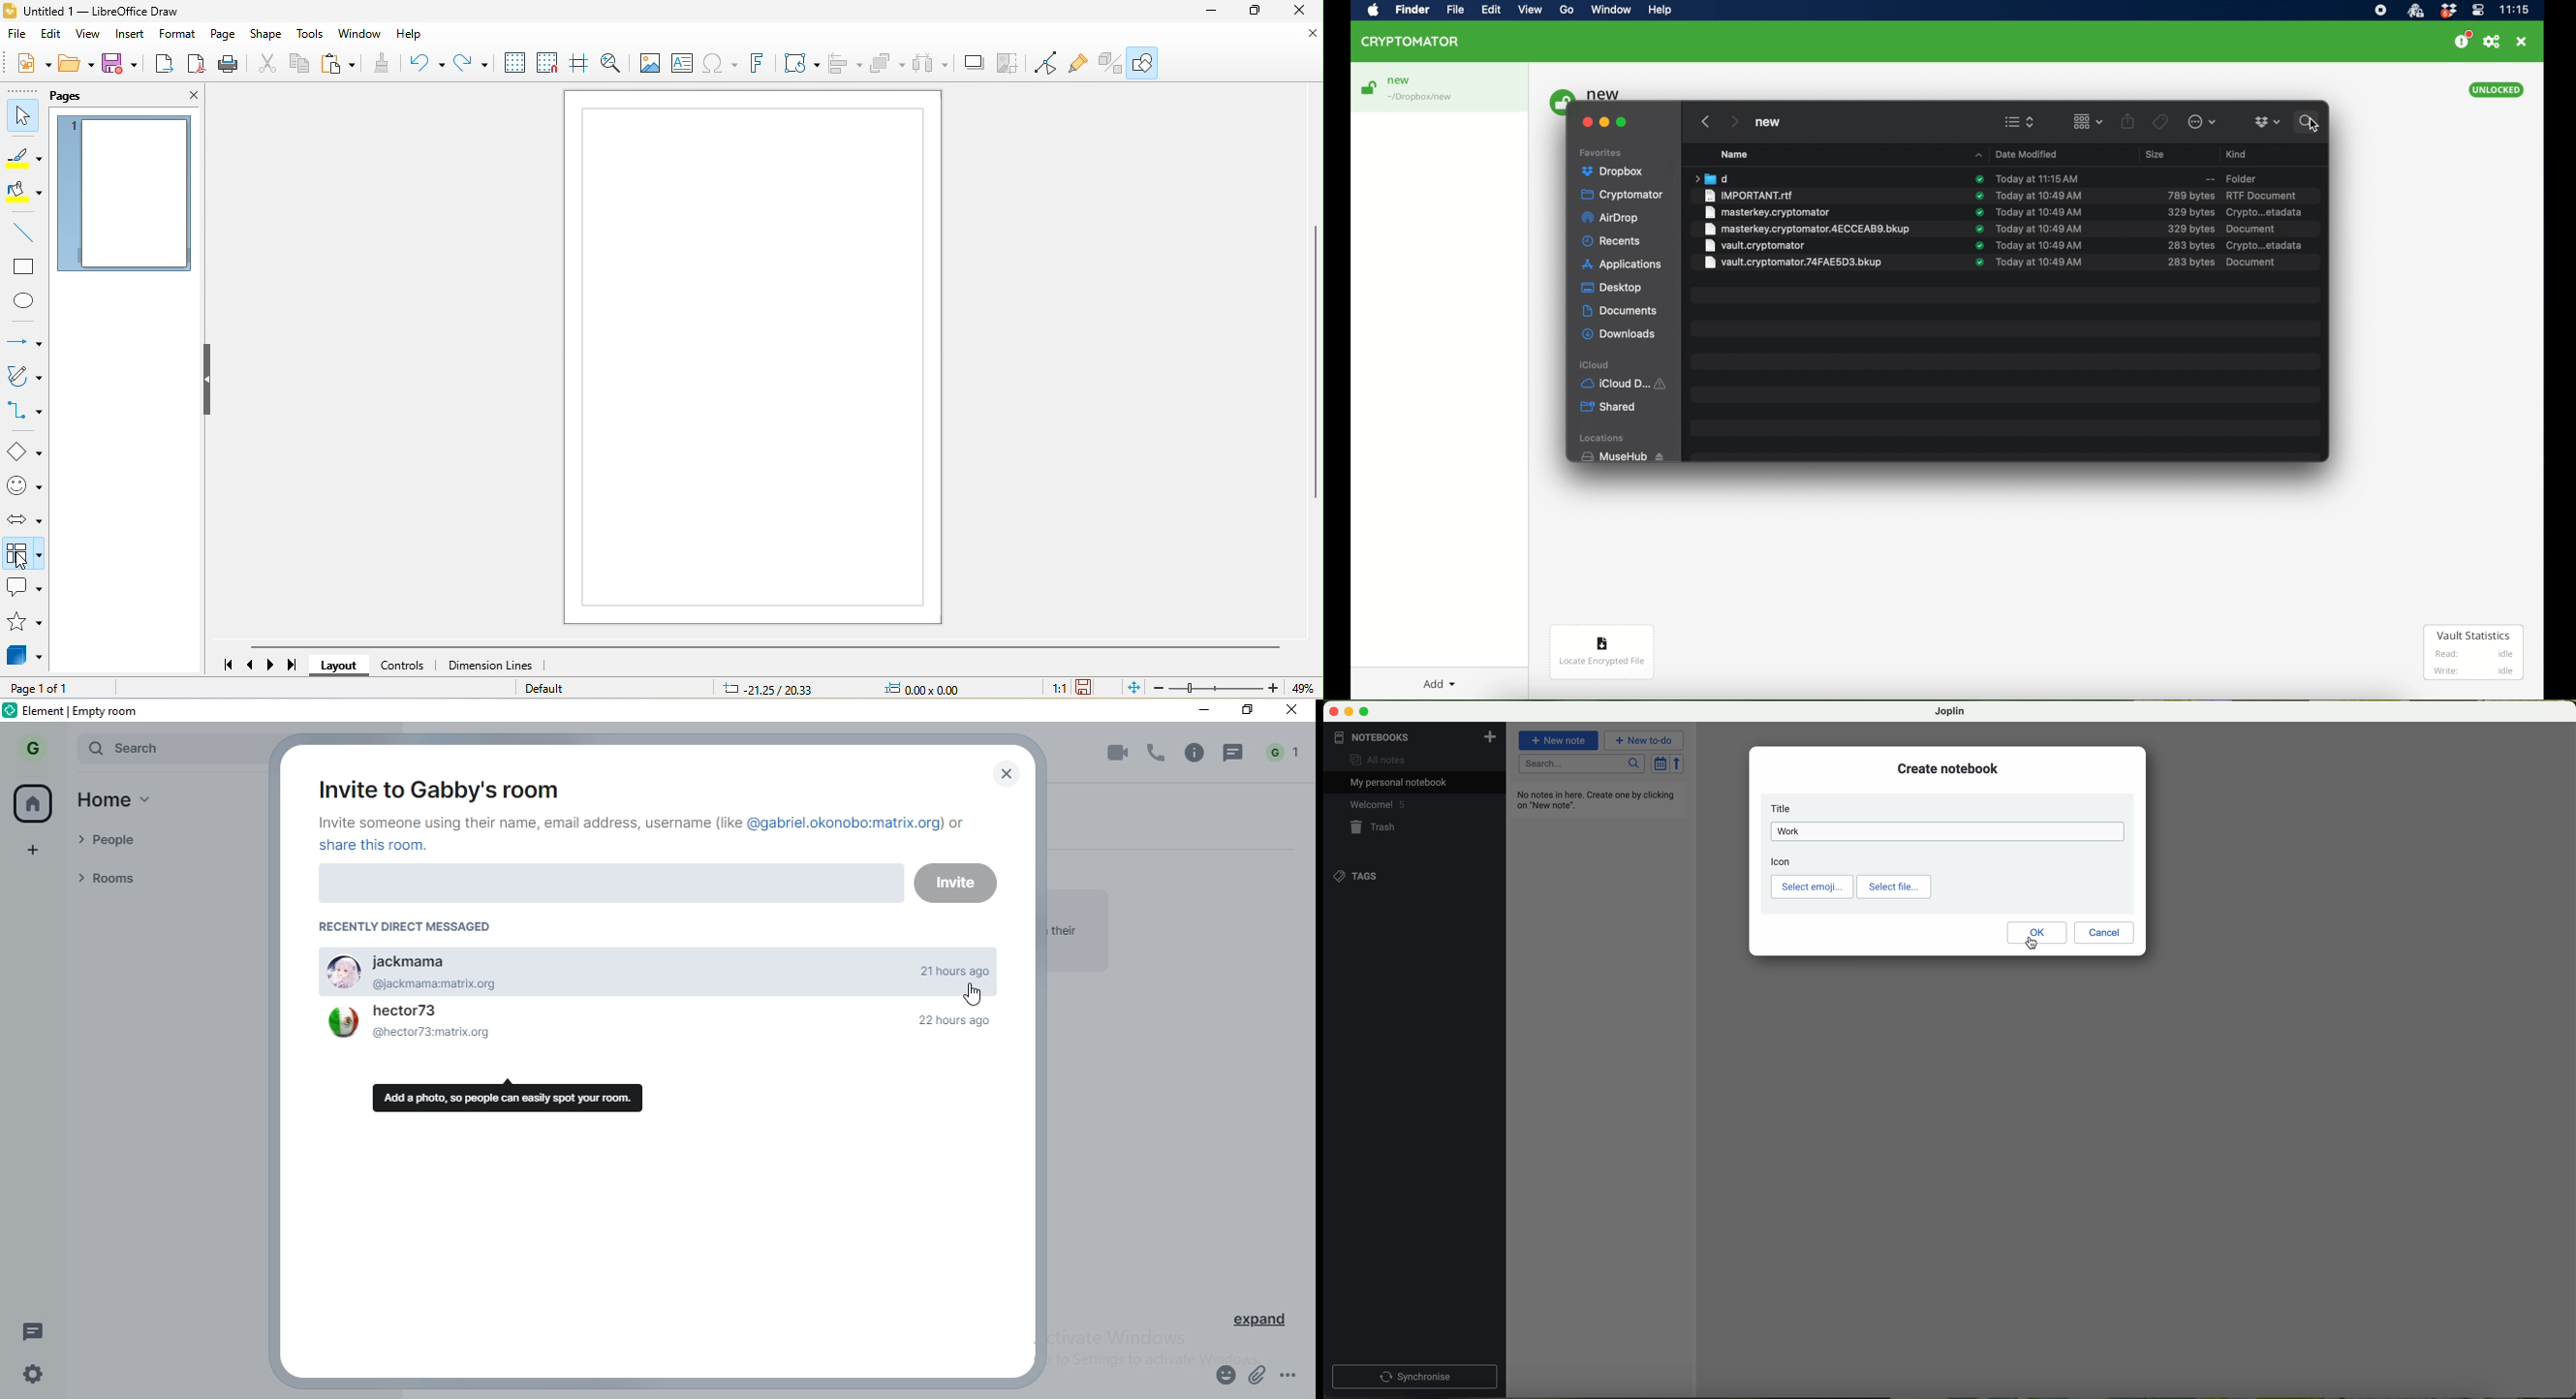 The image size is (2576, 1400). Describe the element at coordinates (1218, 687) in the screenshot. I see `zoom` at that location.